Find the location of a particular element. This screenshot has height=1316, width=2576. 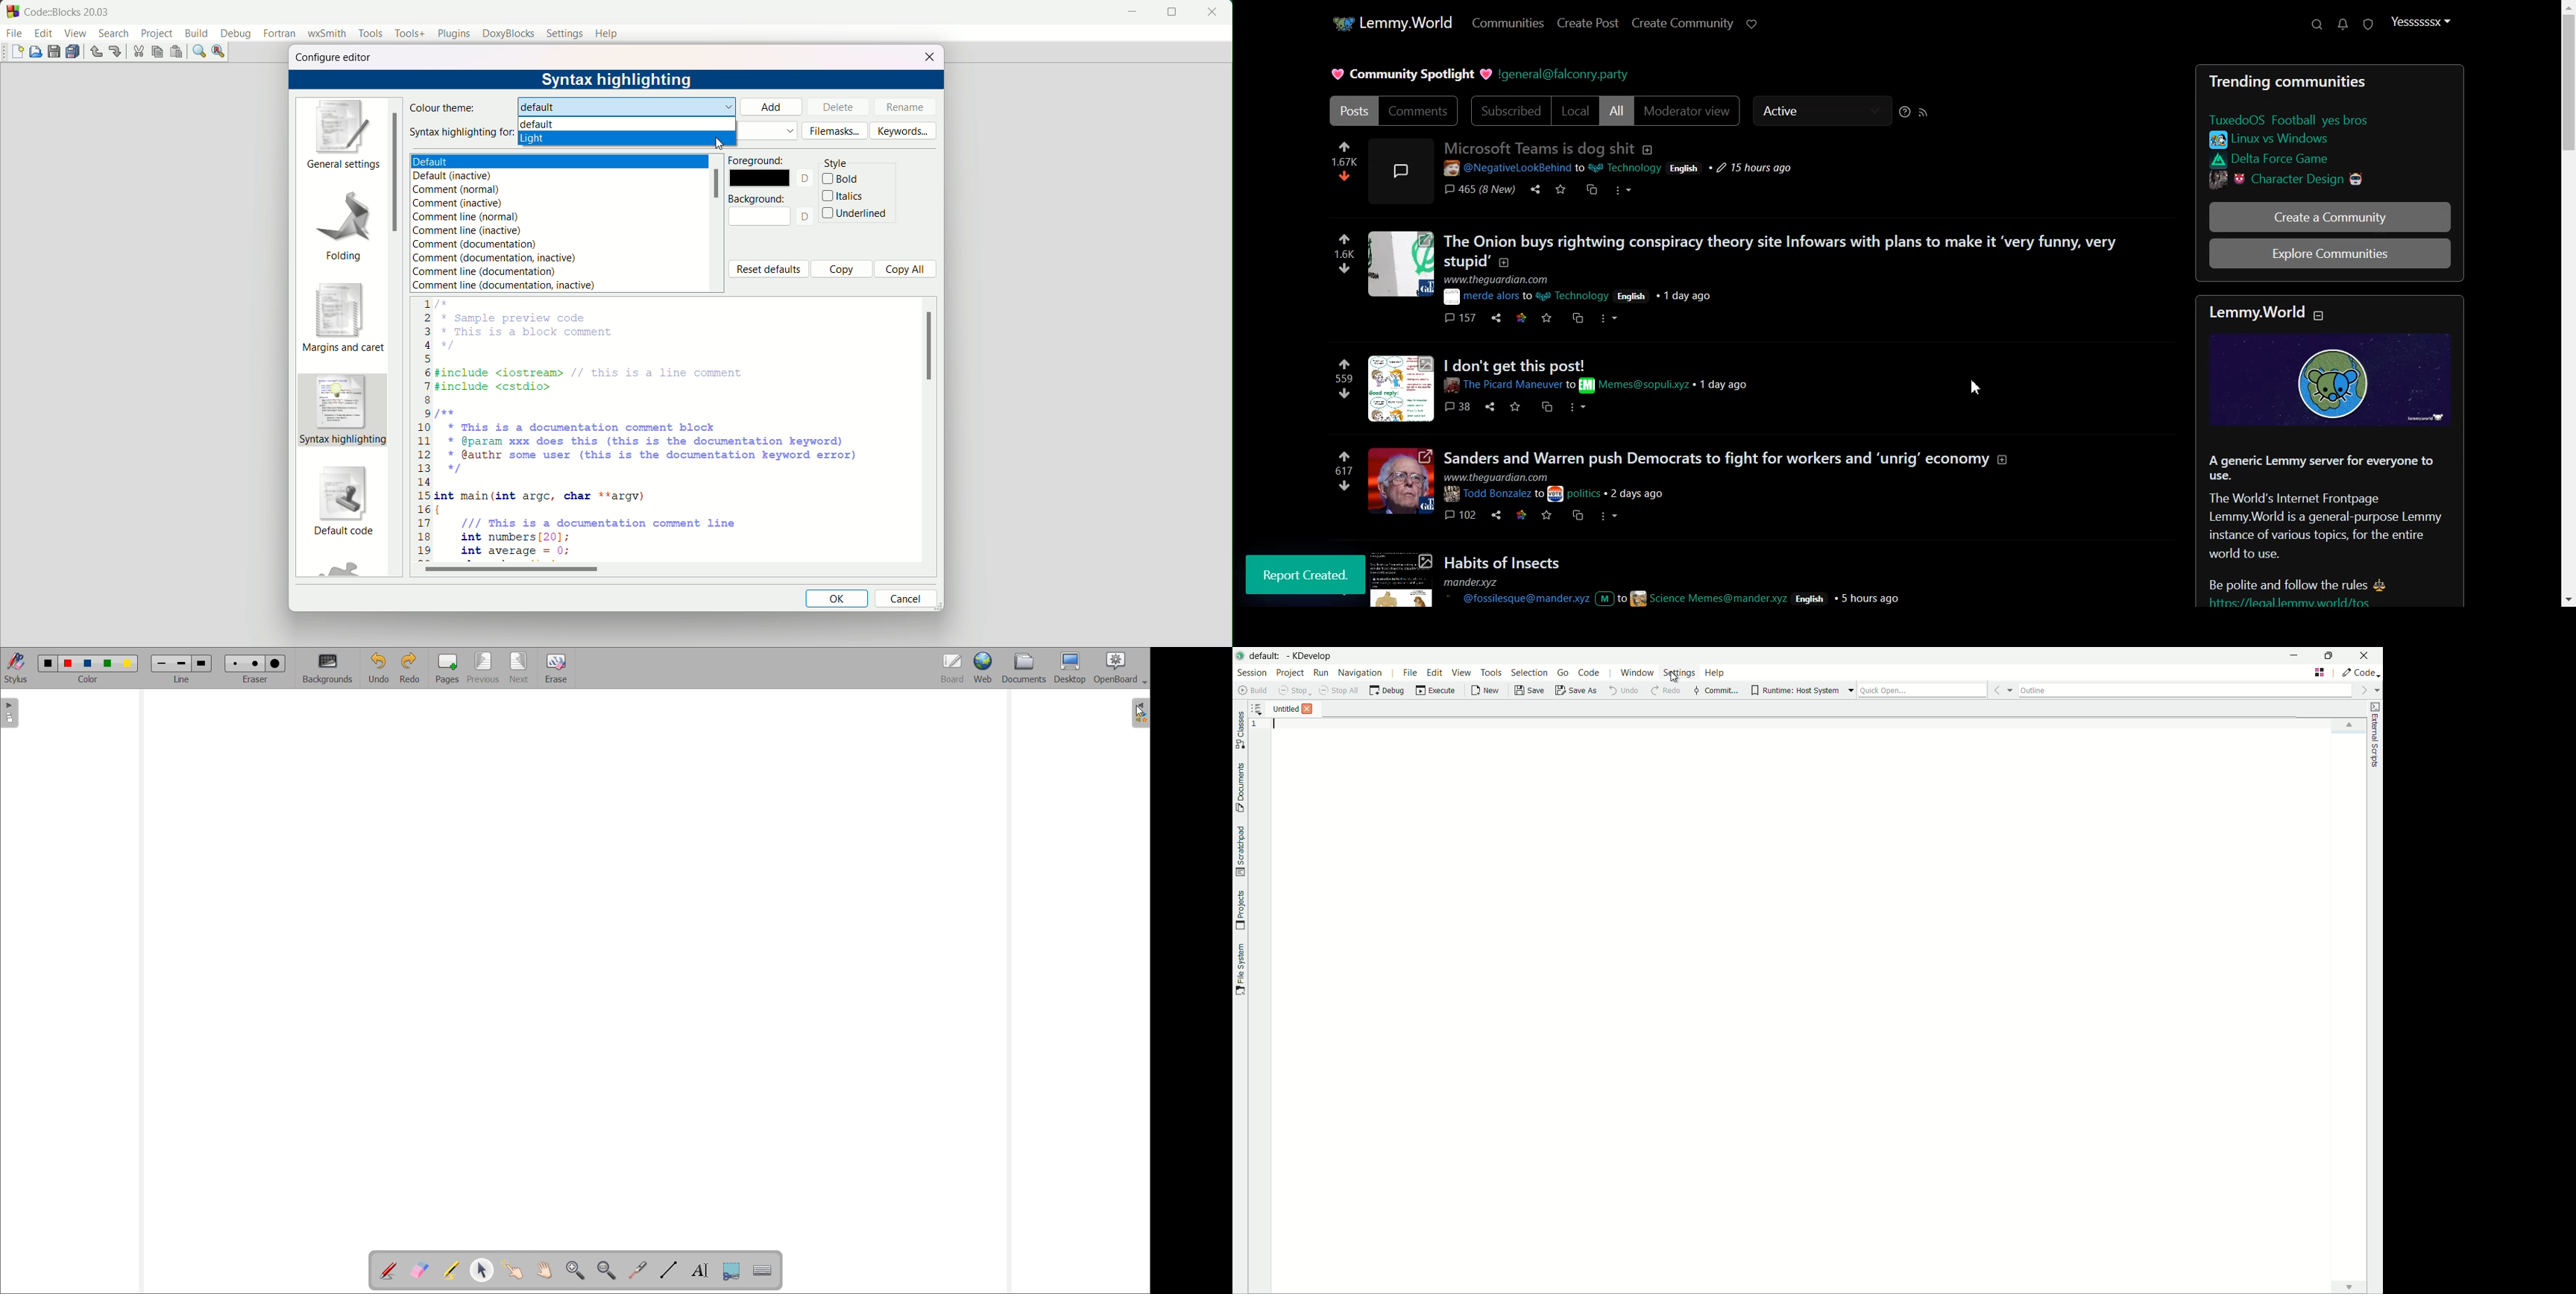

like is located at coordinates (1345, 240).